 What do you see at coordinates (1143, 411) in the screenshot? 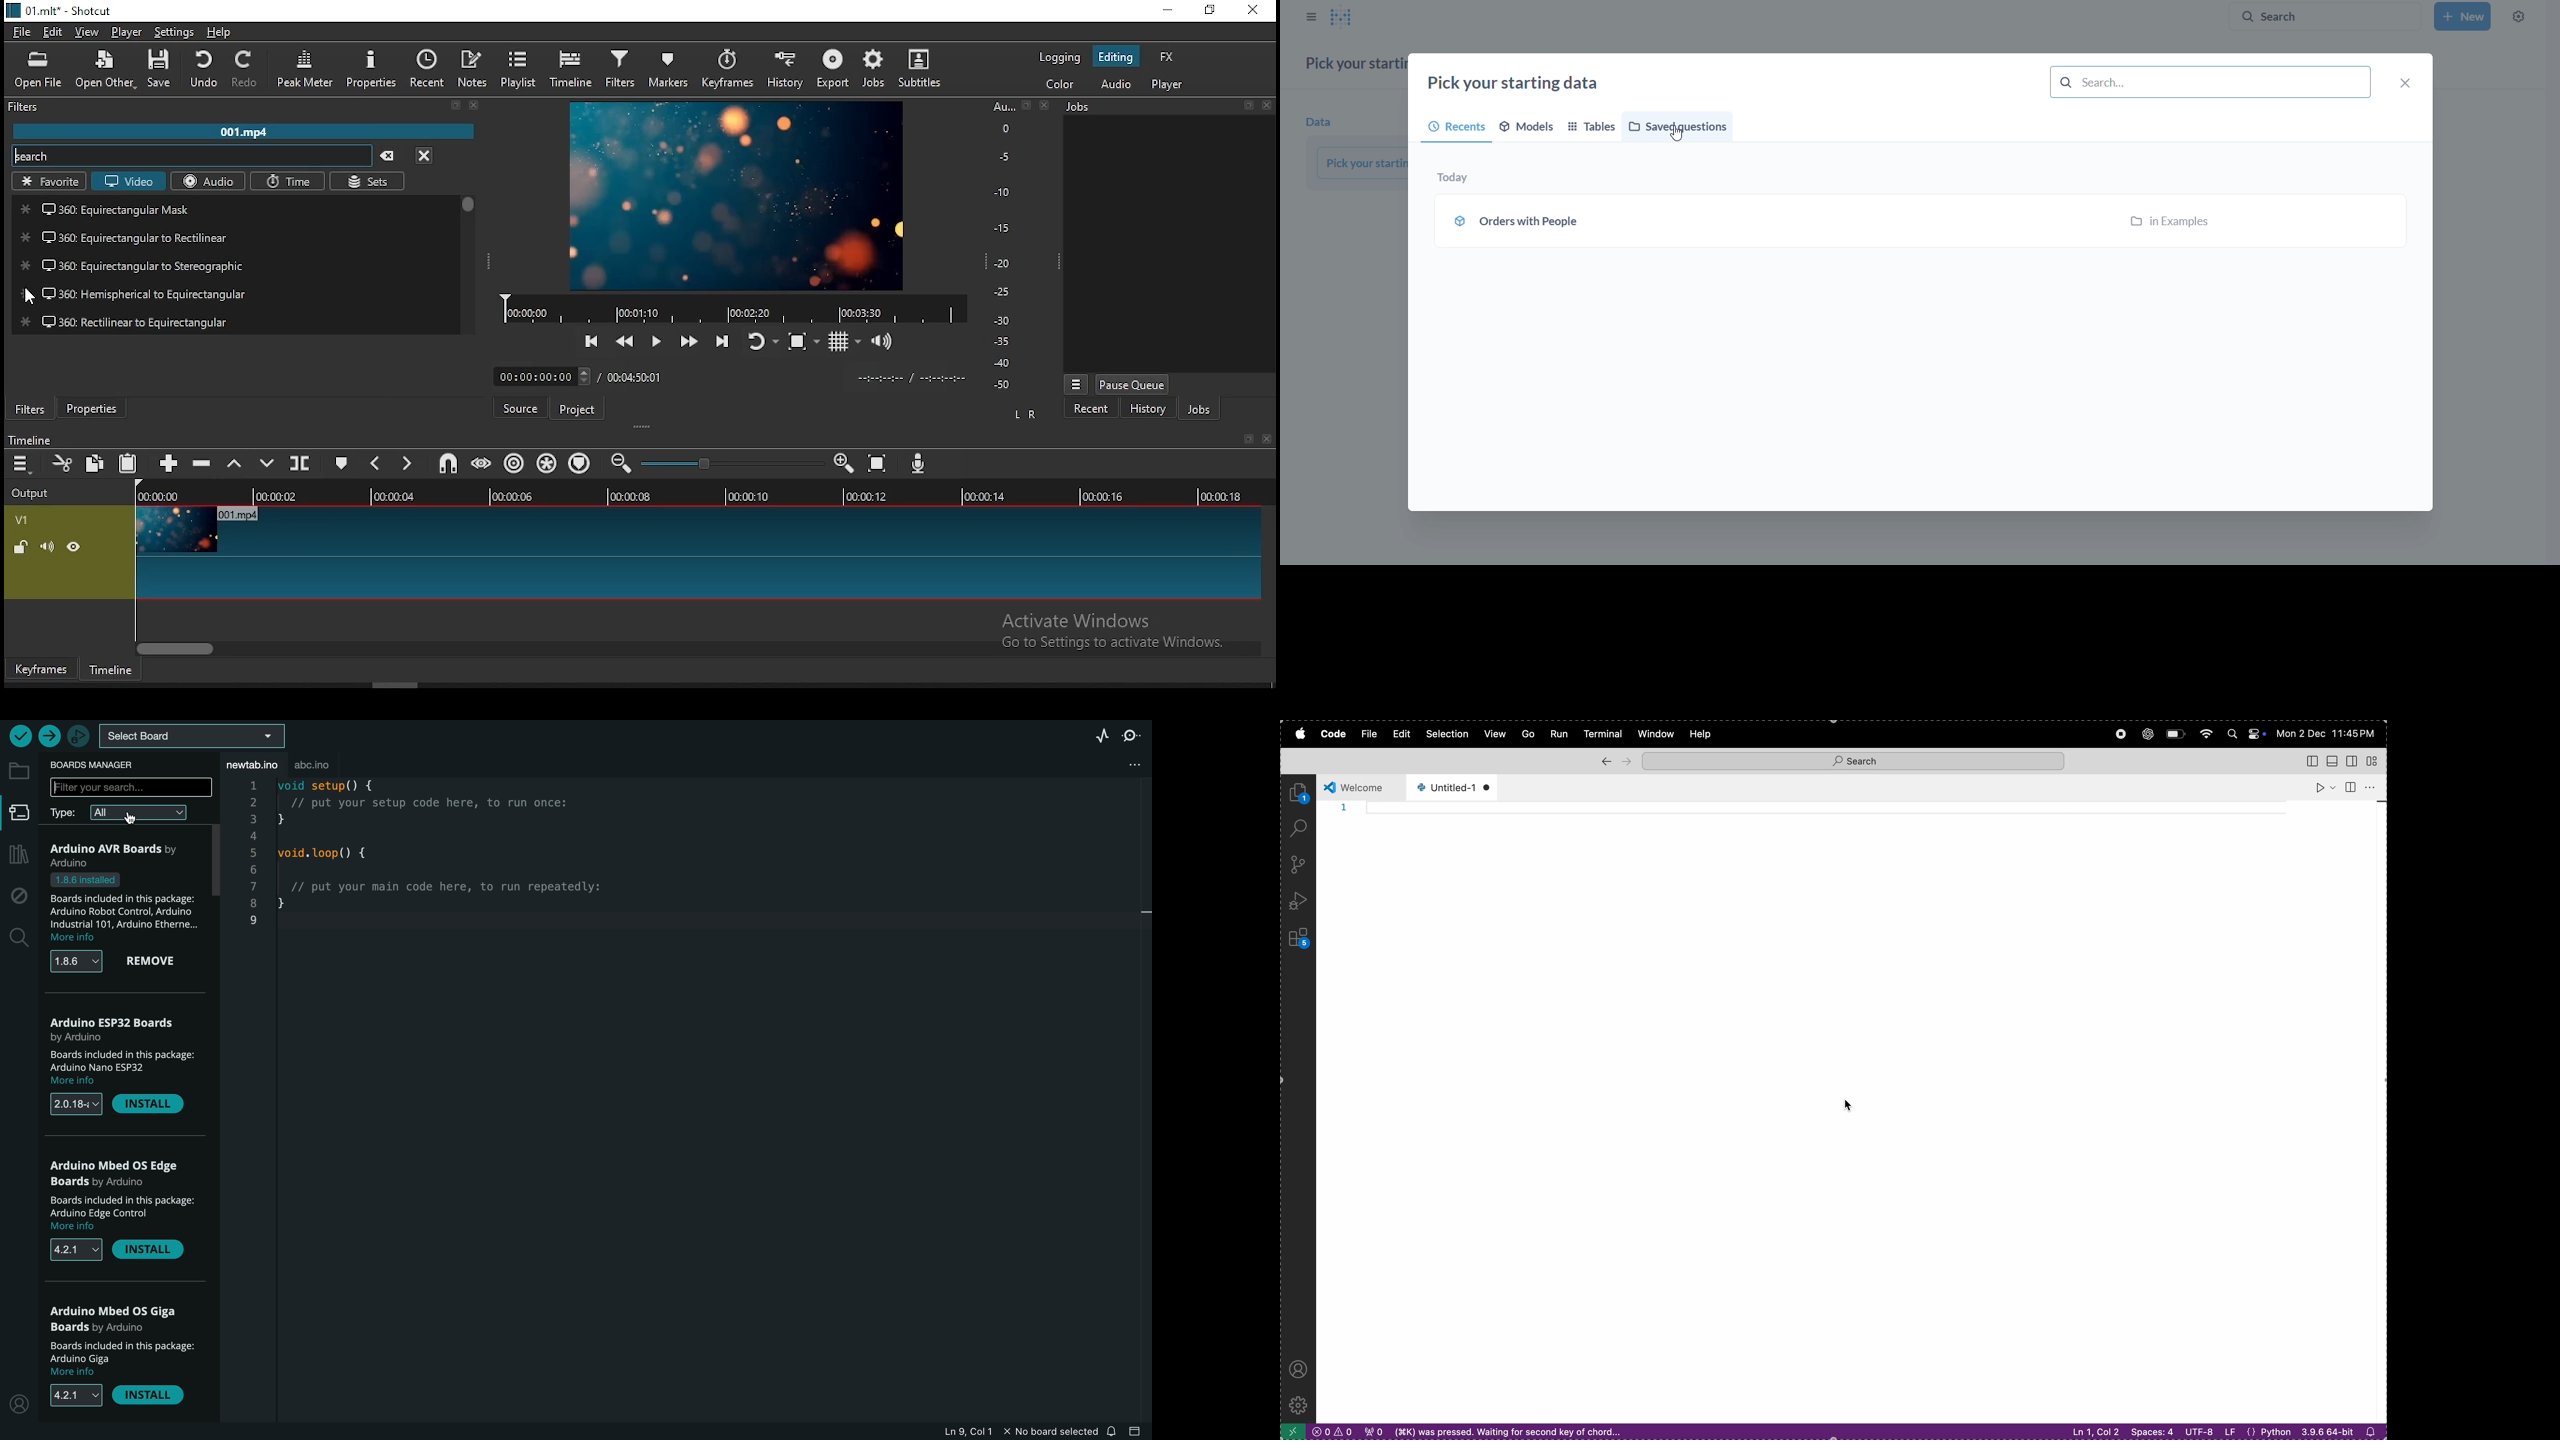
I see `history` at bounding box center [1143, 411].